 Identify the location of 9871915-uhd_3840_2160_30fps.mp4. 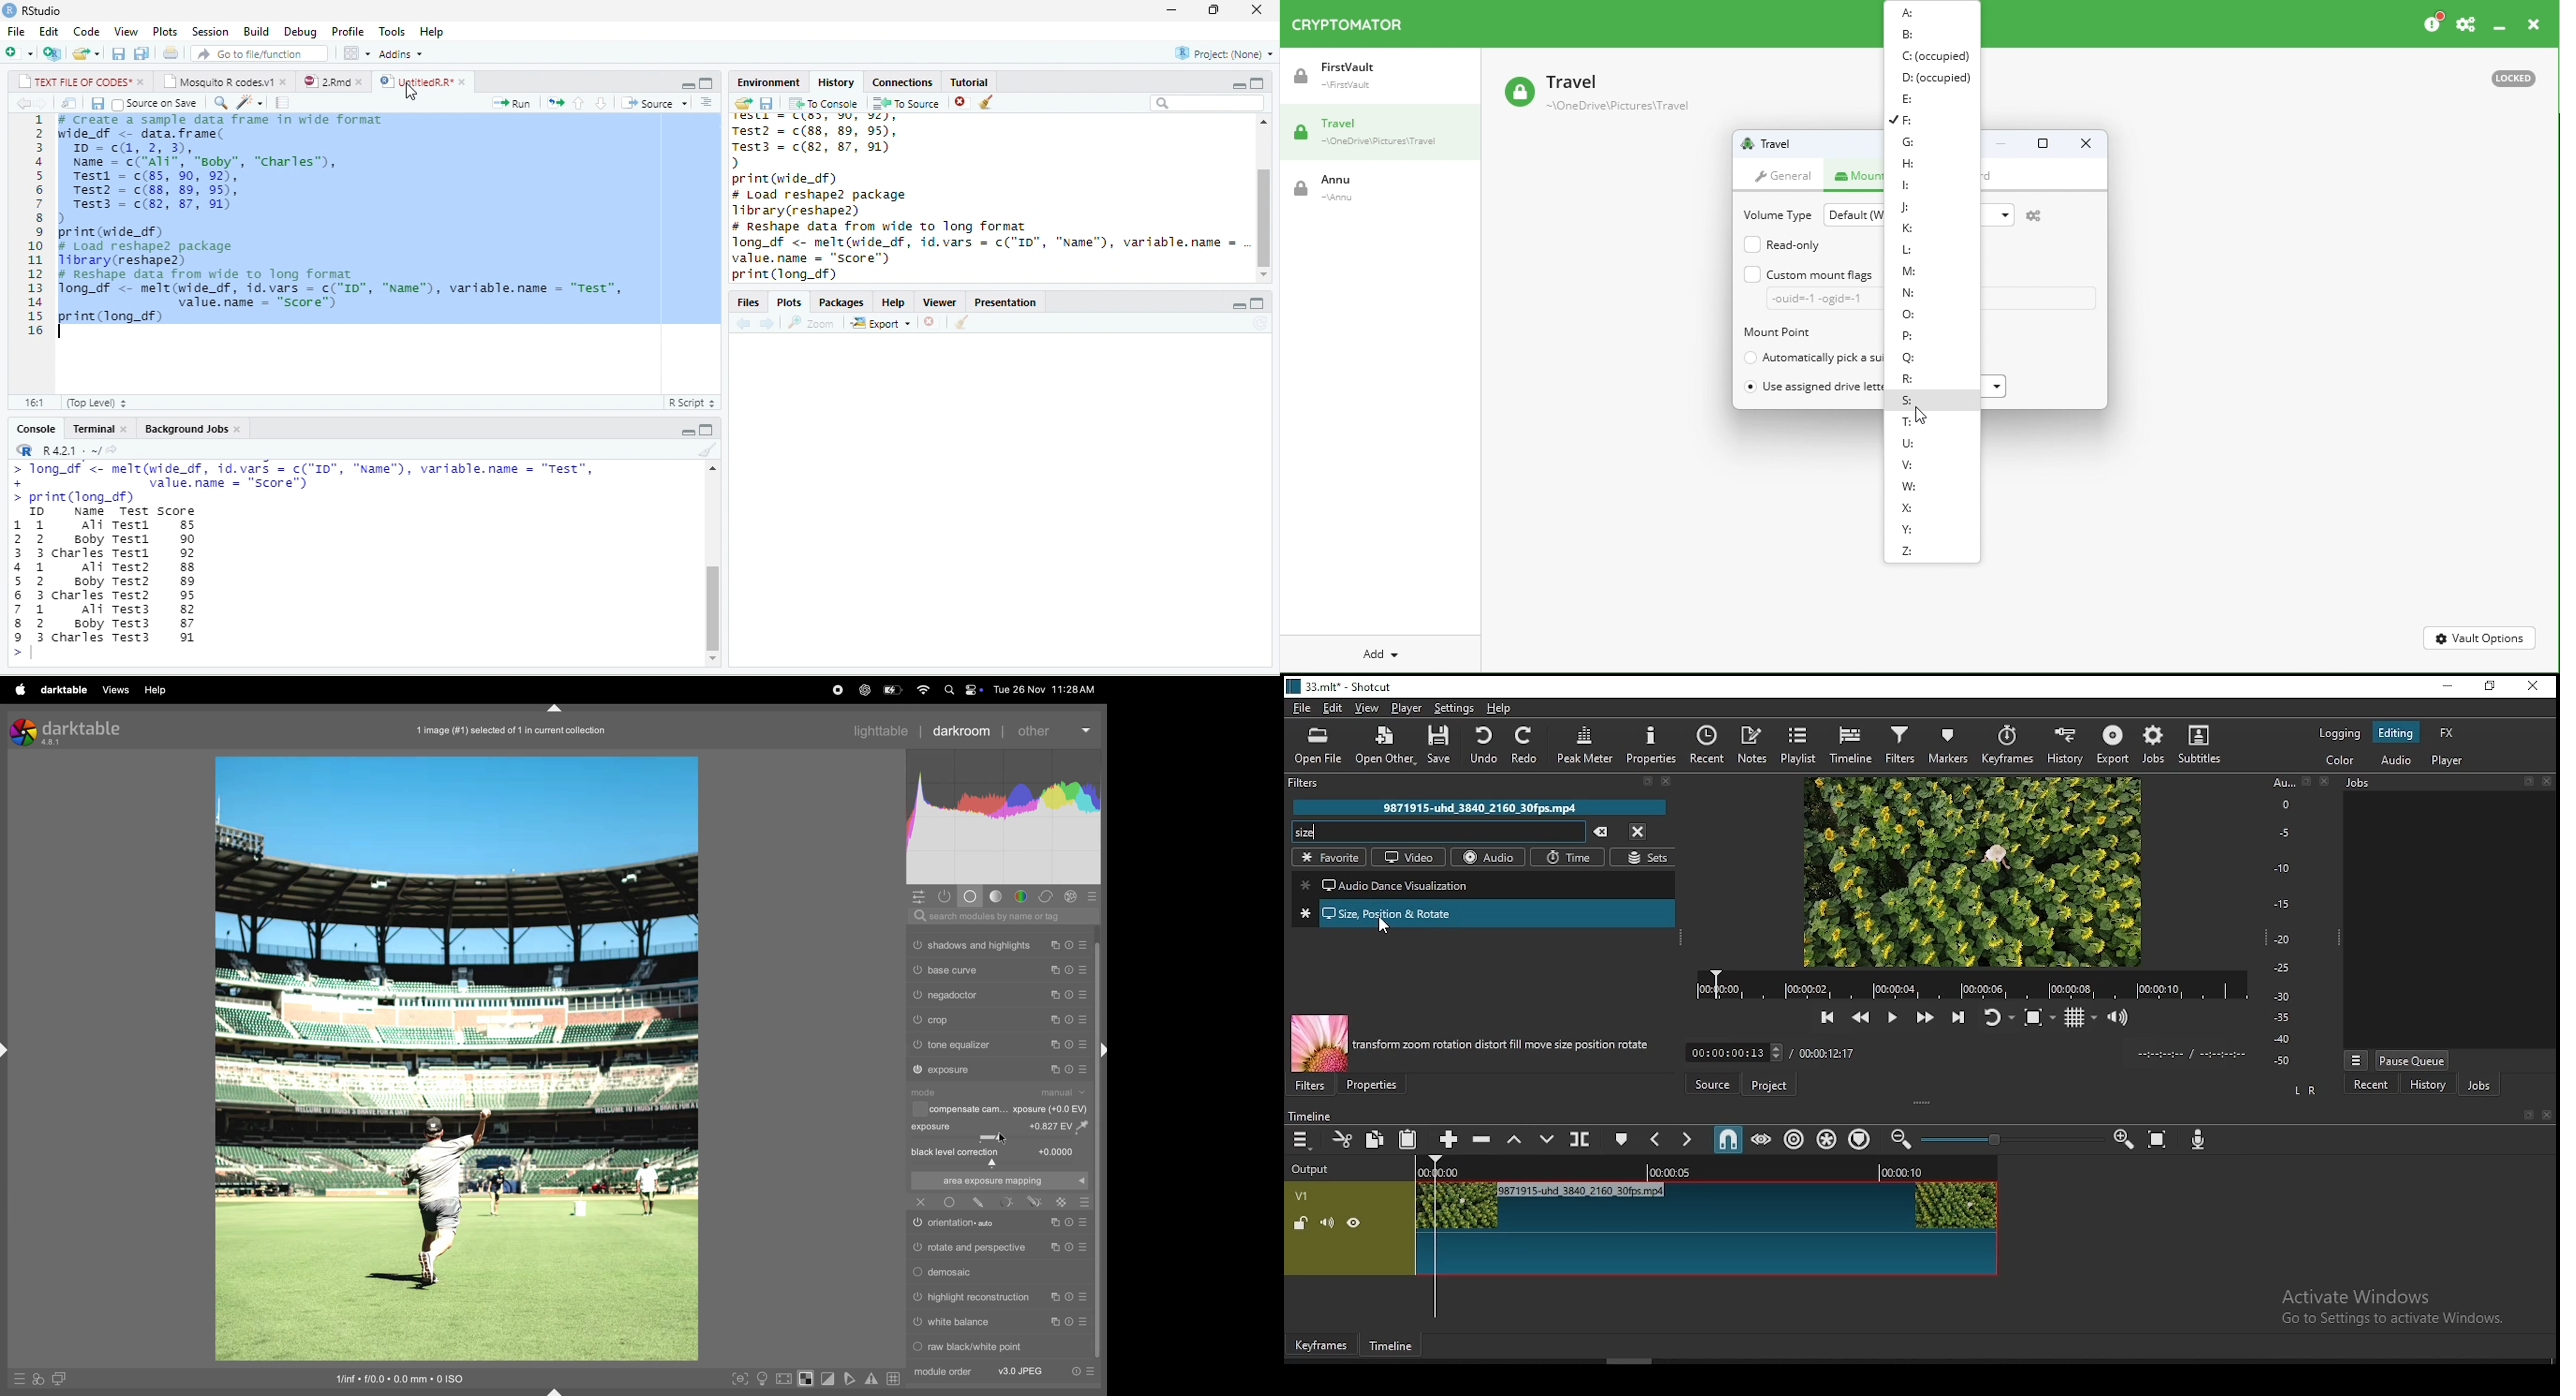
(1475, 808).